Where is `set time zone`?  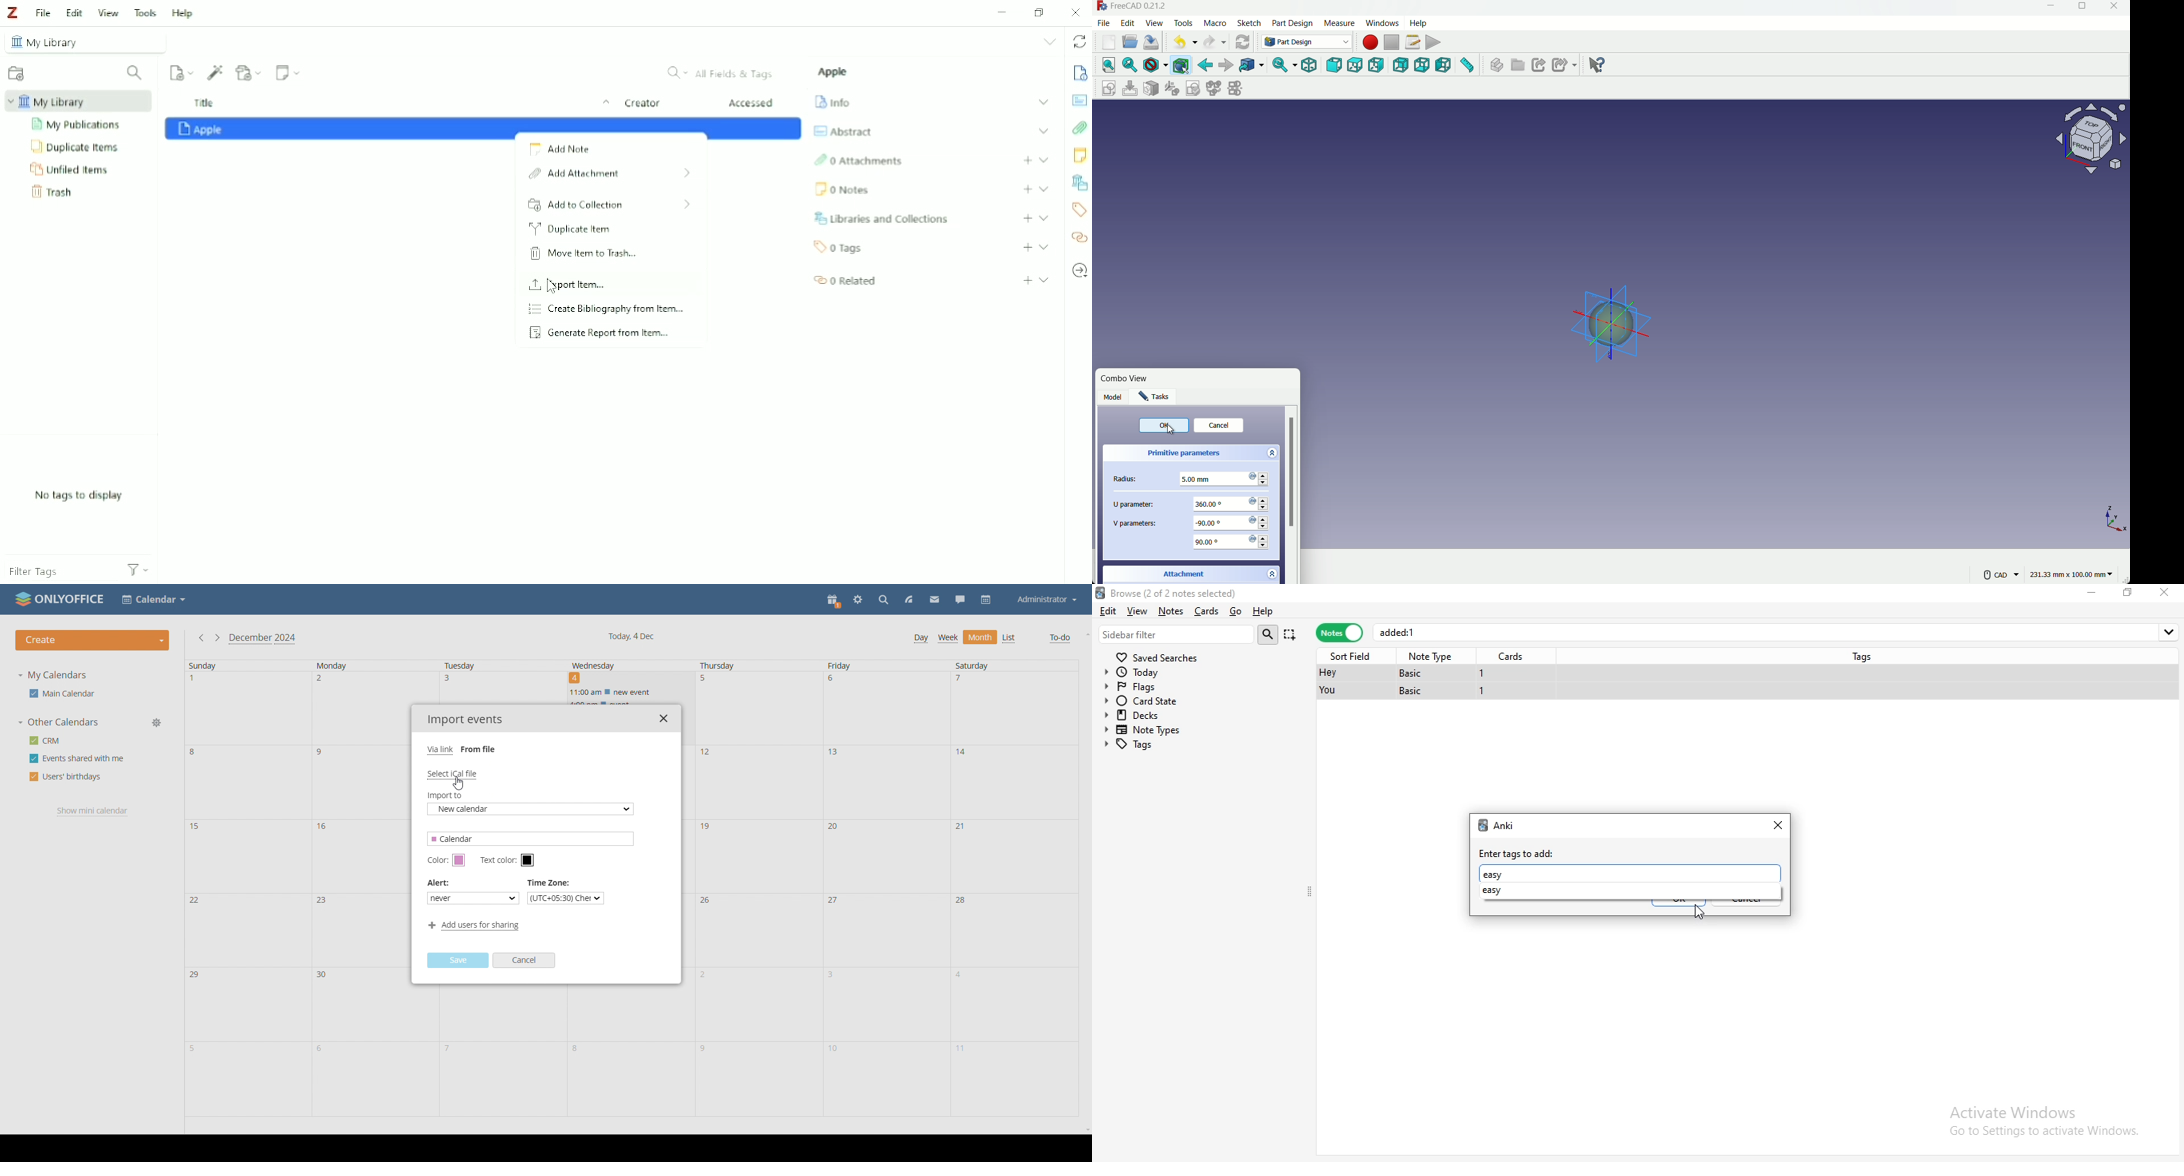
set time zone is located at coordinates (566, 896).